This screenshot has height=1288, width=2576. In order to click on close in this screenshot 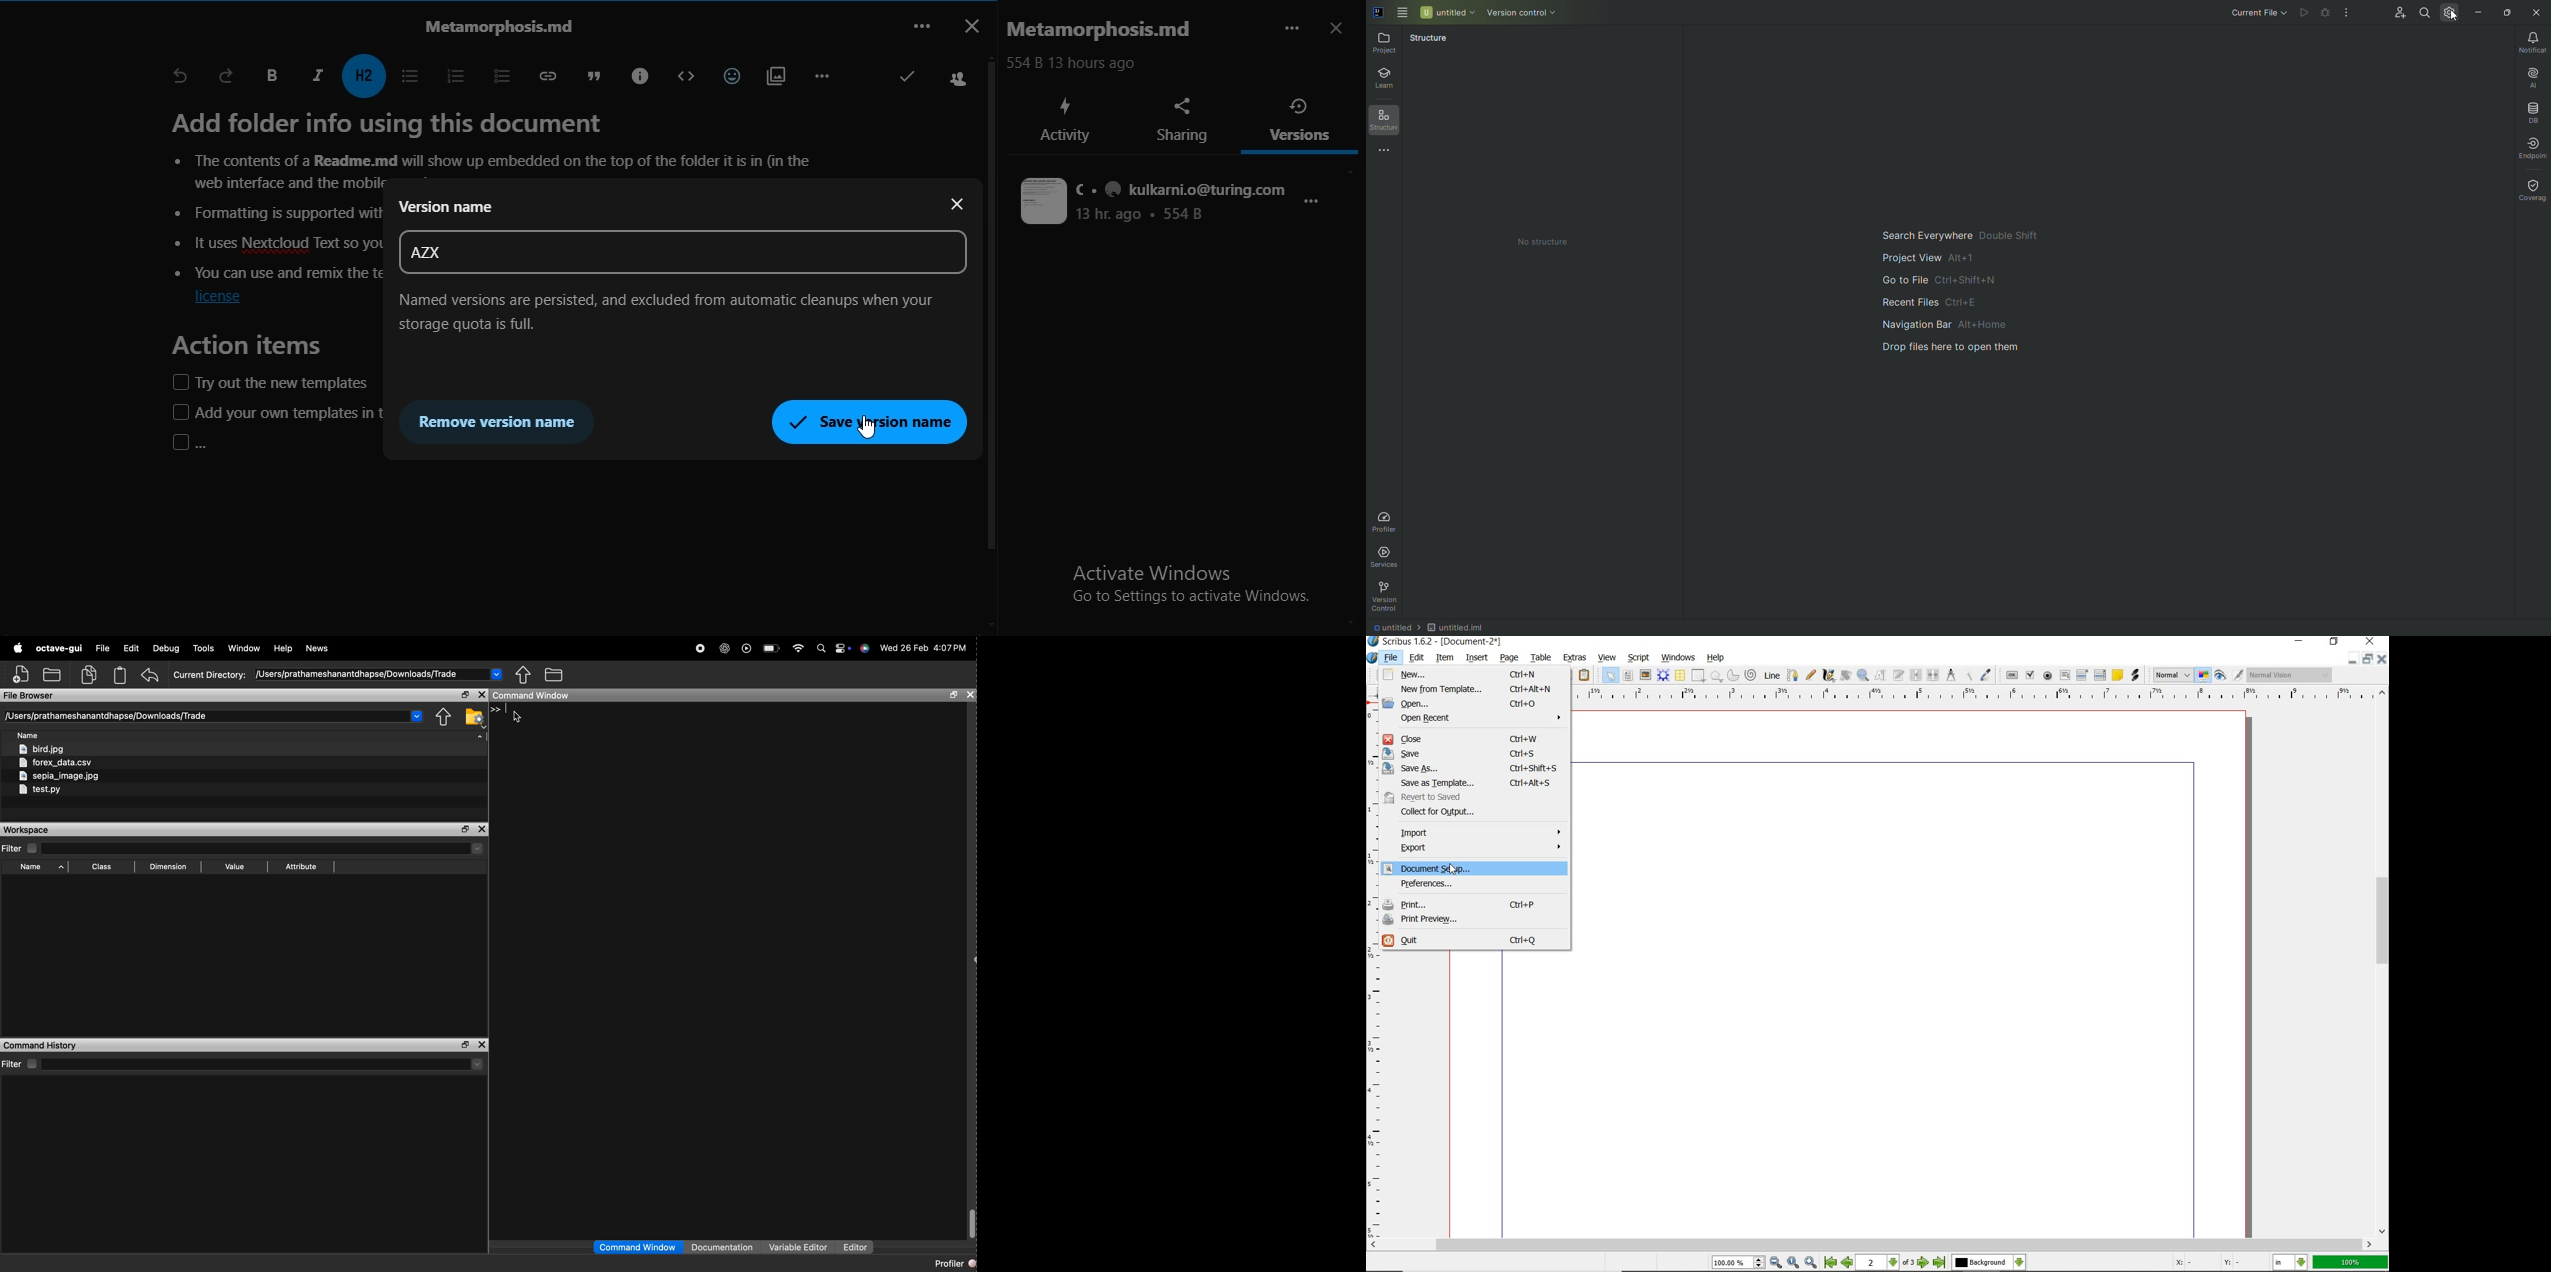, I will do `click(2370, 642)`.